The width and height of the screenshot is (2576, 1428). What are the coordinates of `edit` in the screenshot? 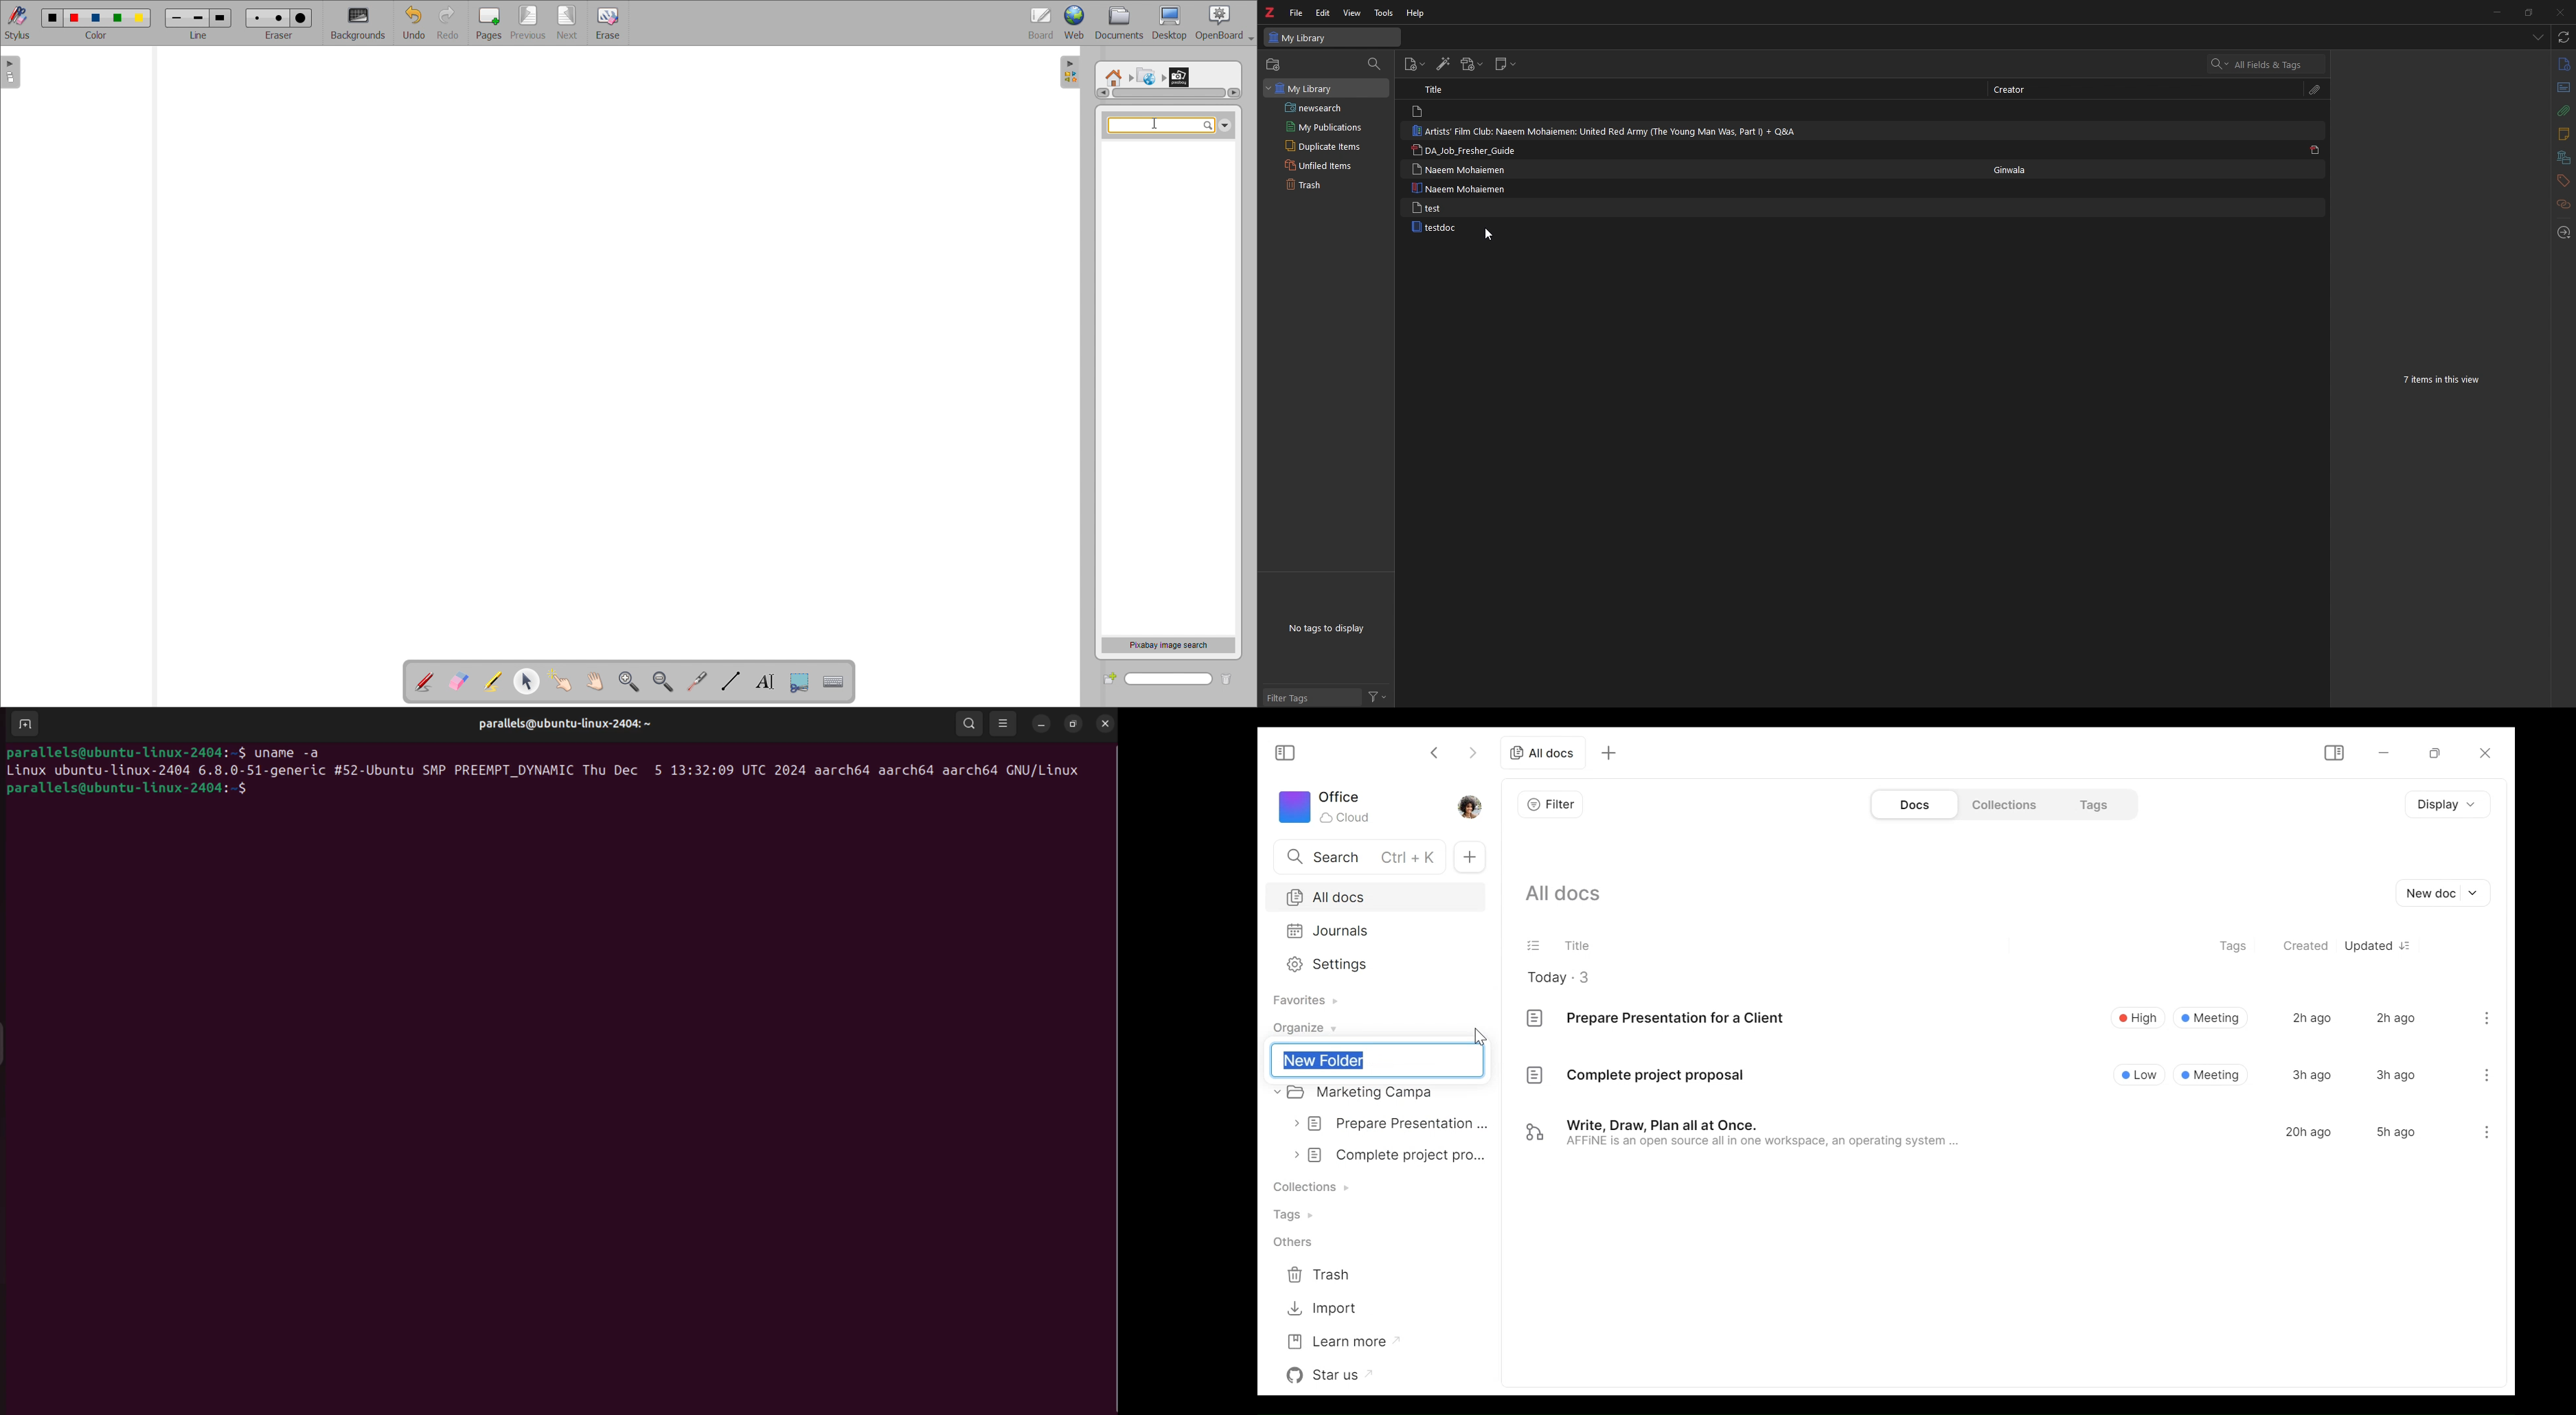 It's located at (1324, 12).